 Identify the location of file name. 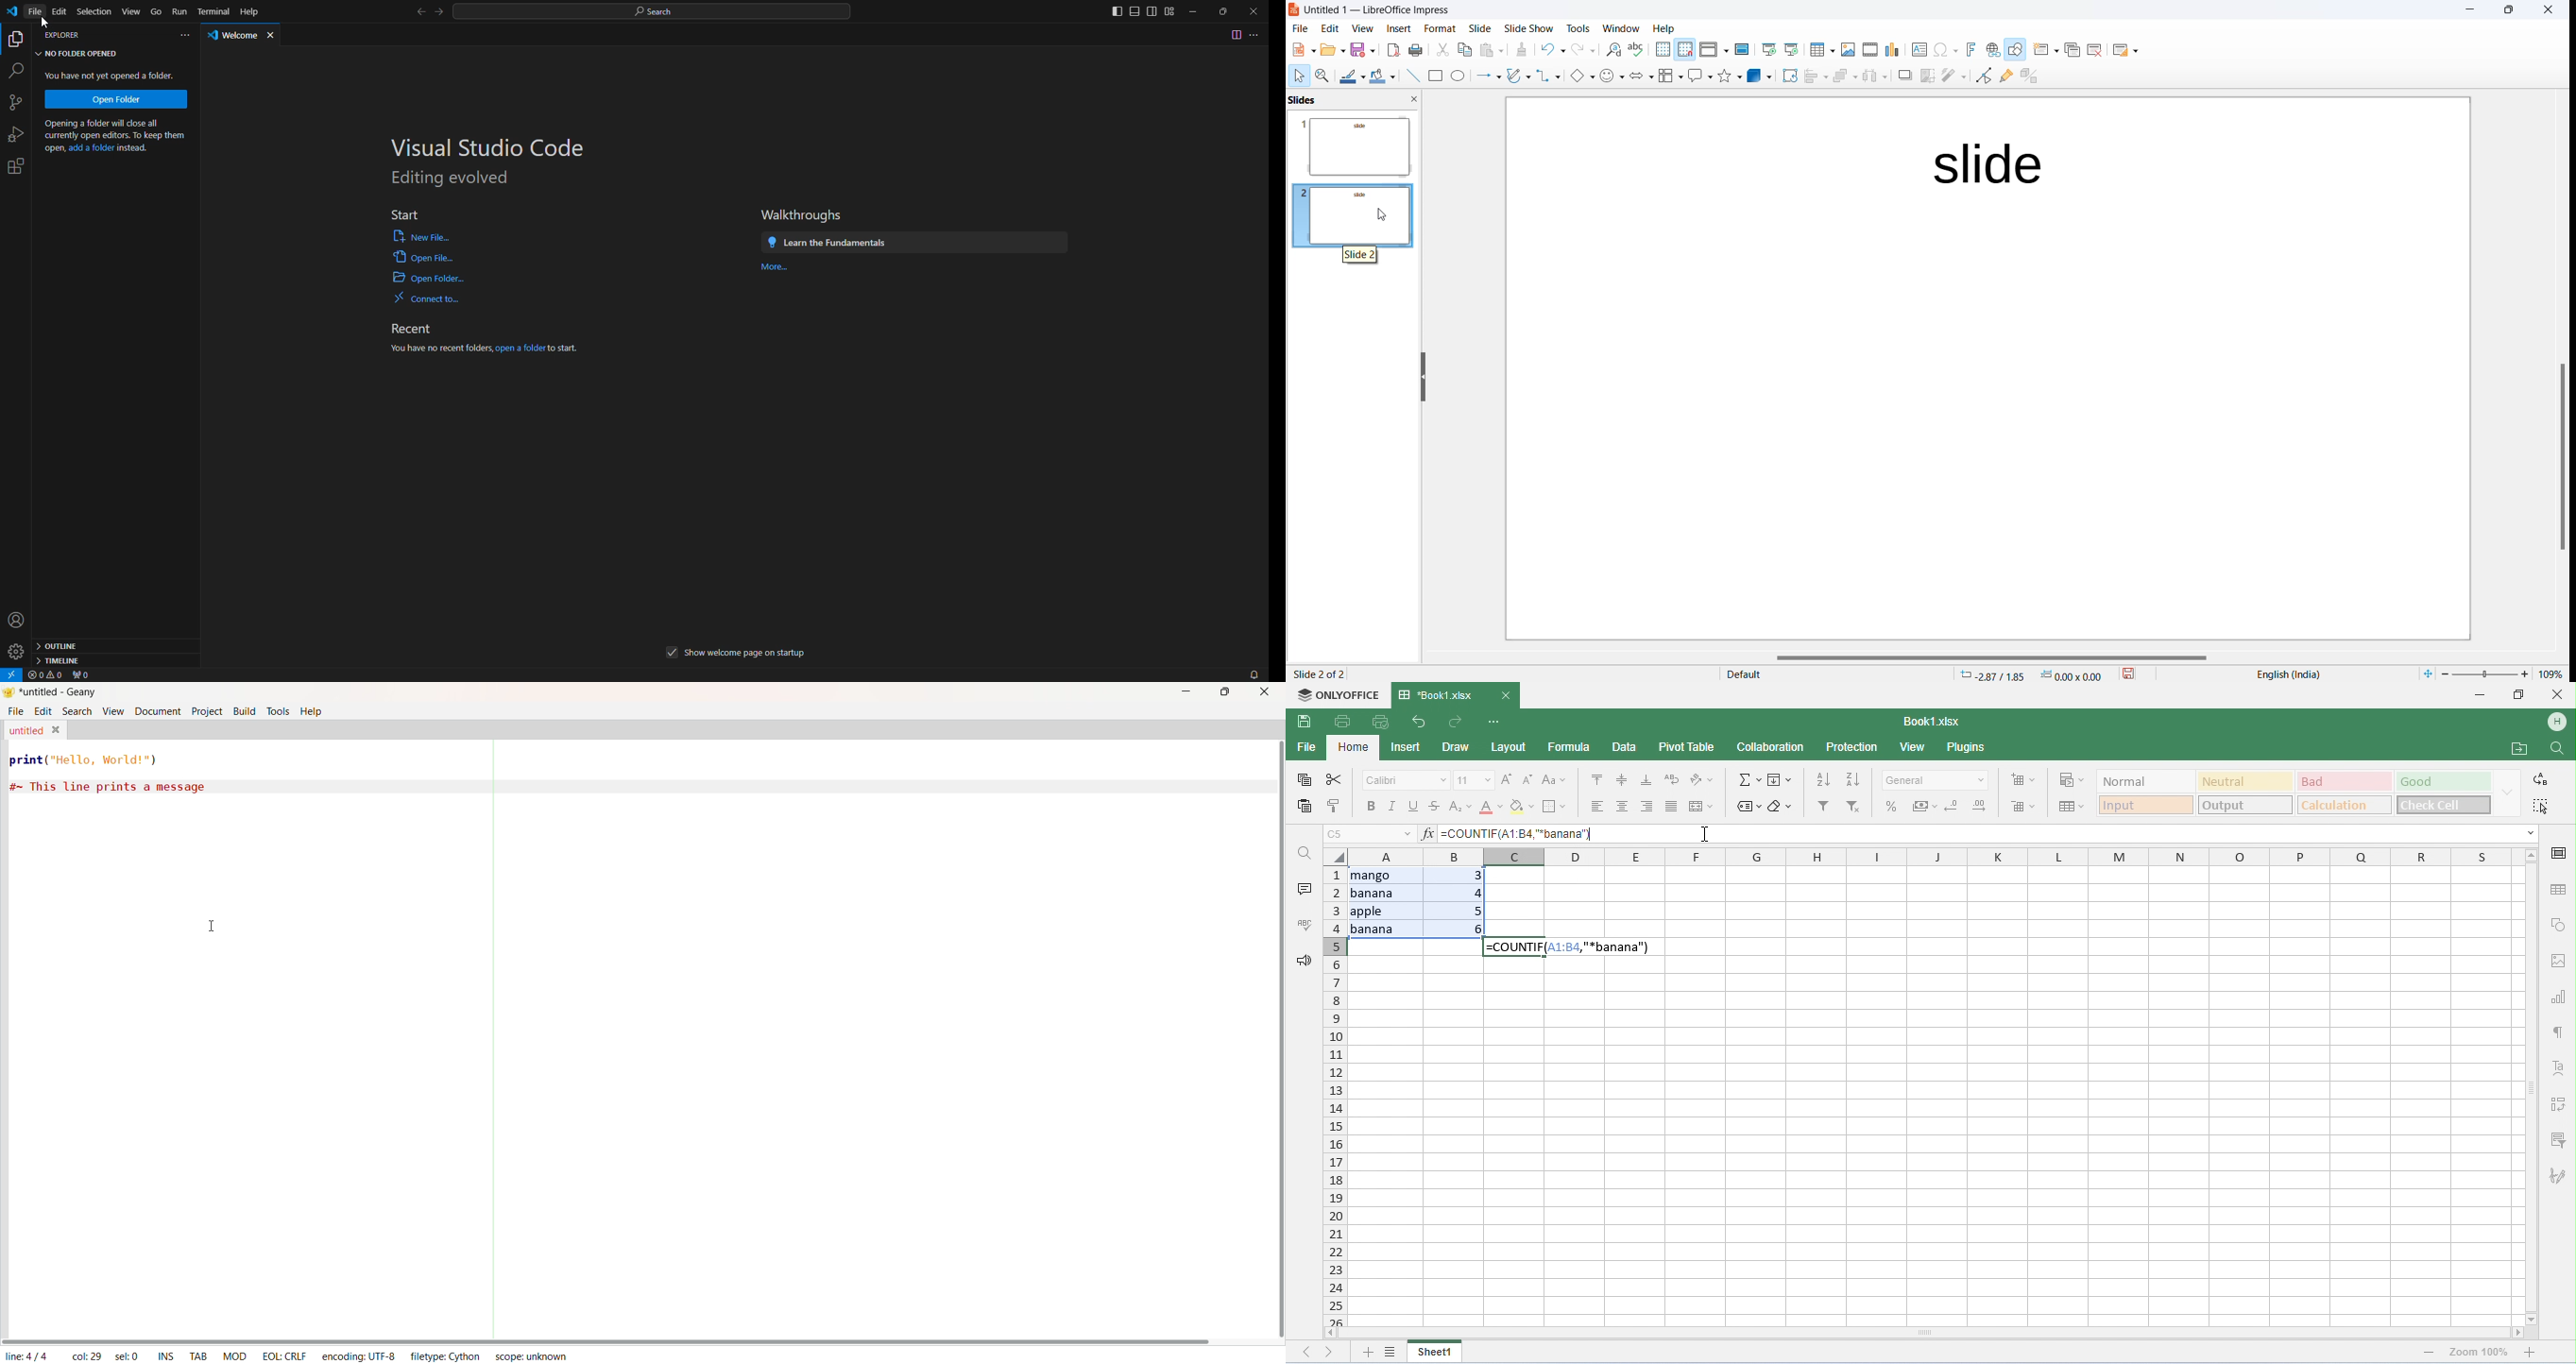
(1934, 722).